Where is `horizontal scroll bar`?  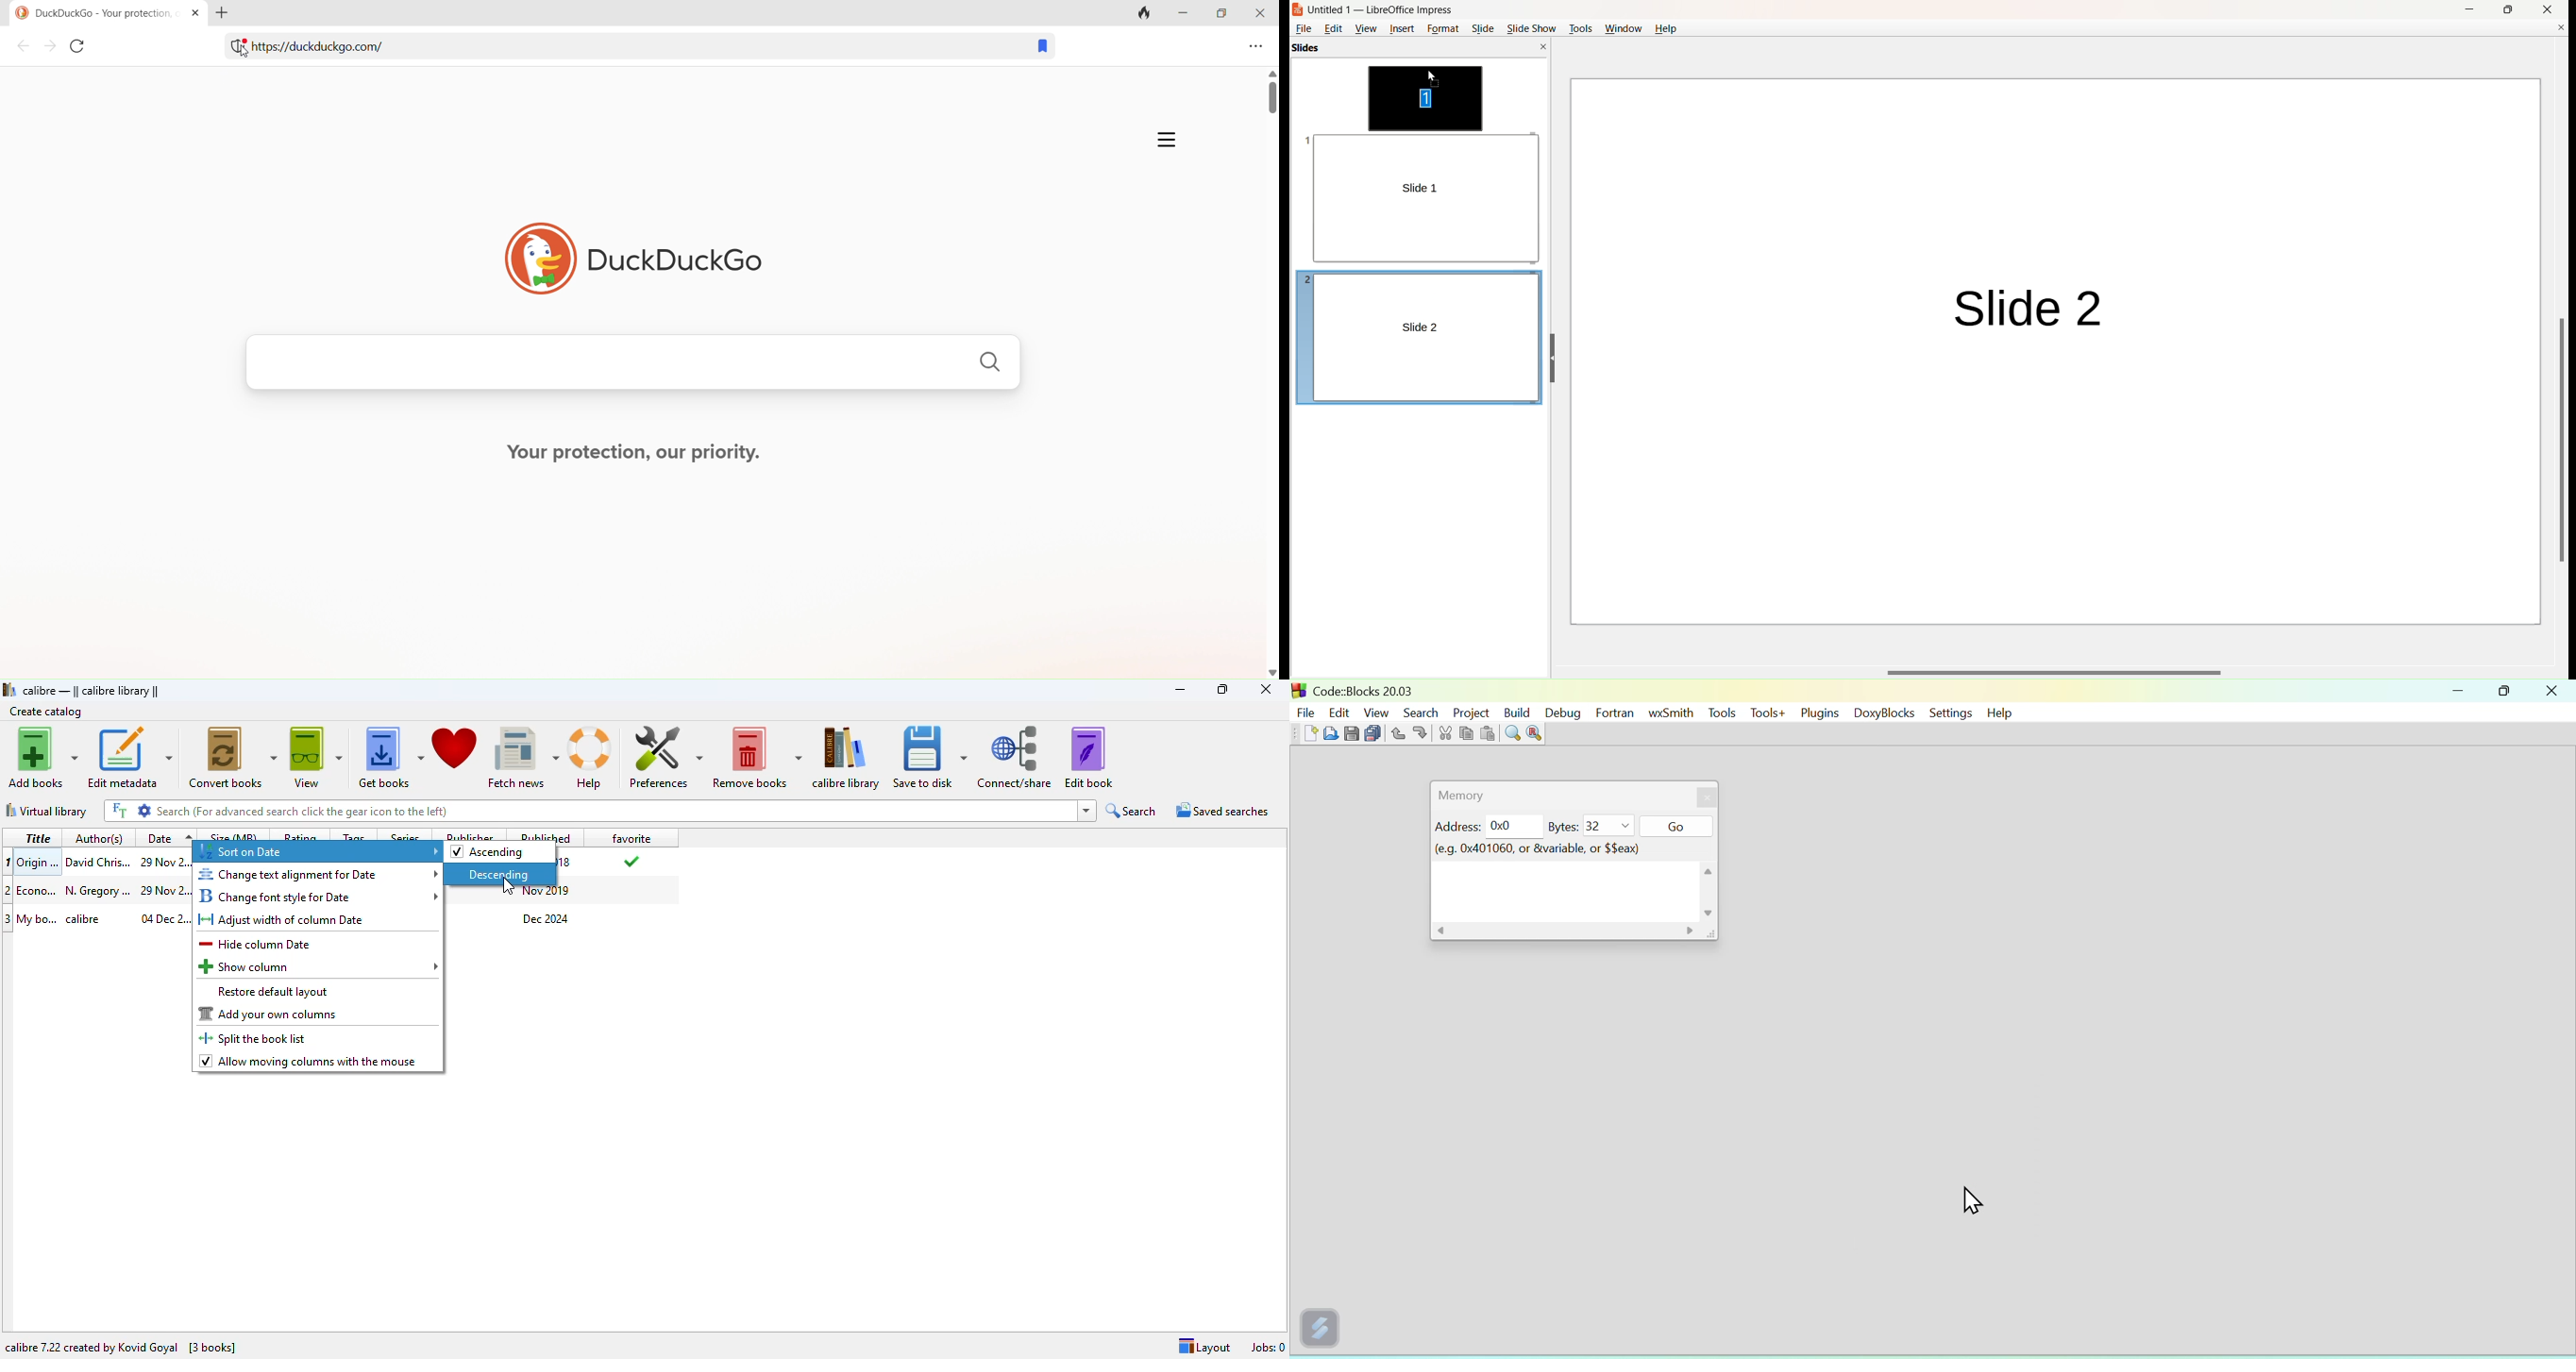
horizontal scroll bar is located at coordinates (2060, 670).